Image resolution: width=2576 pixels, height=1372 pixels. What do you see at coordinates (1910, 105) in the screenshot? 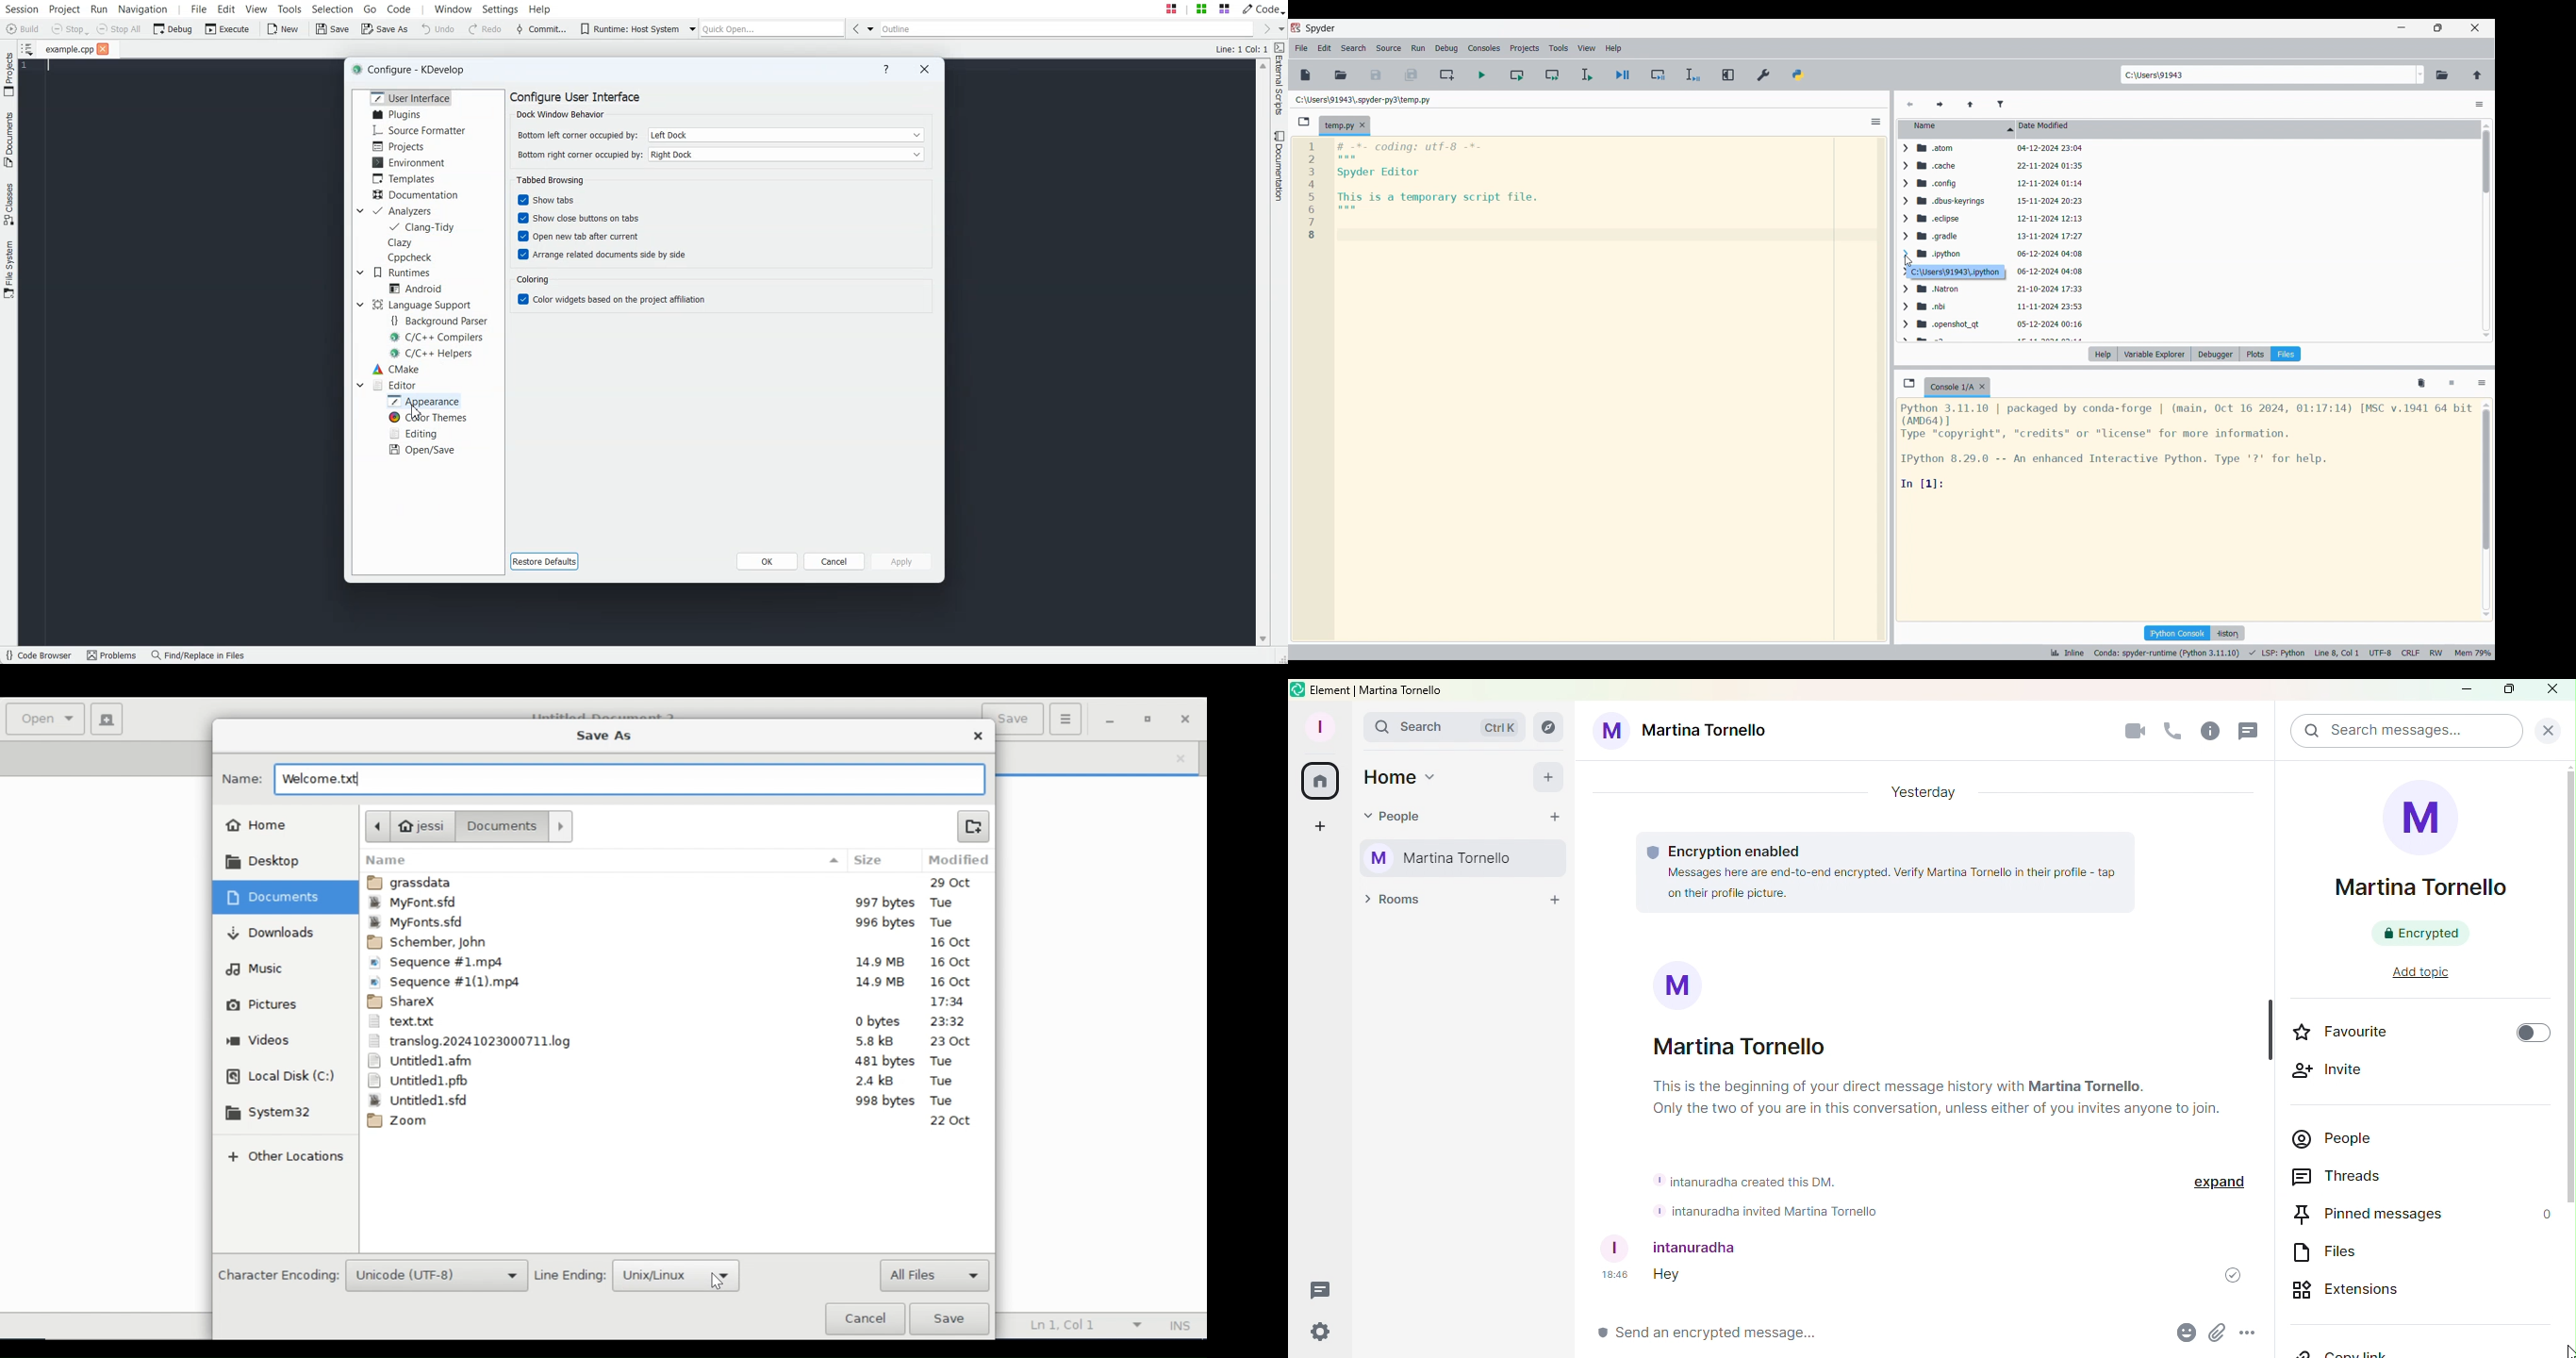
I see `Previous` at bounding box center [1910, 105].